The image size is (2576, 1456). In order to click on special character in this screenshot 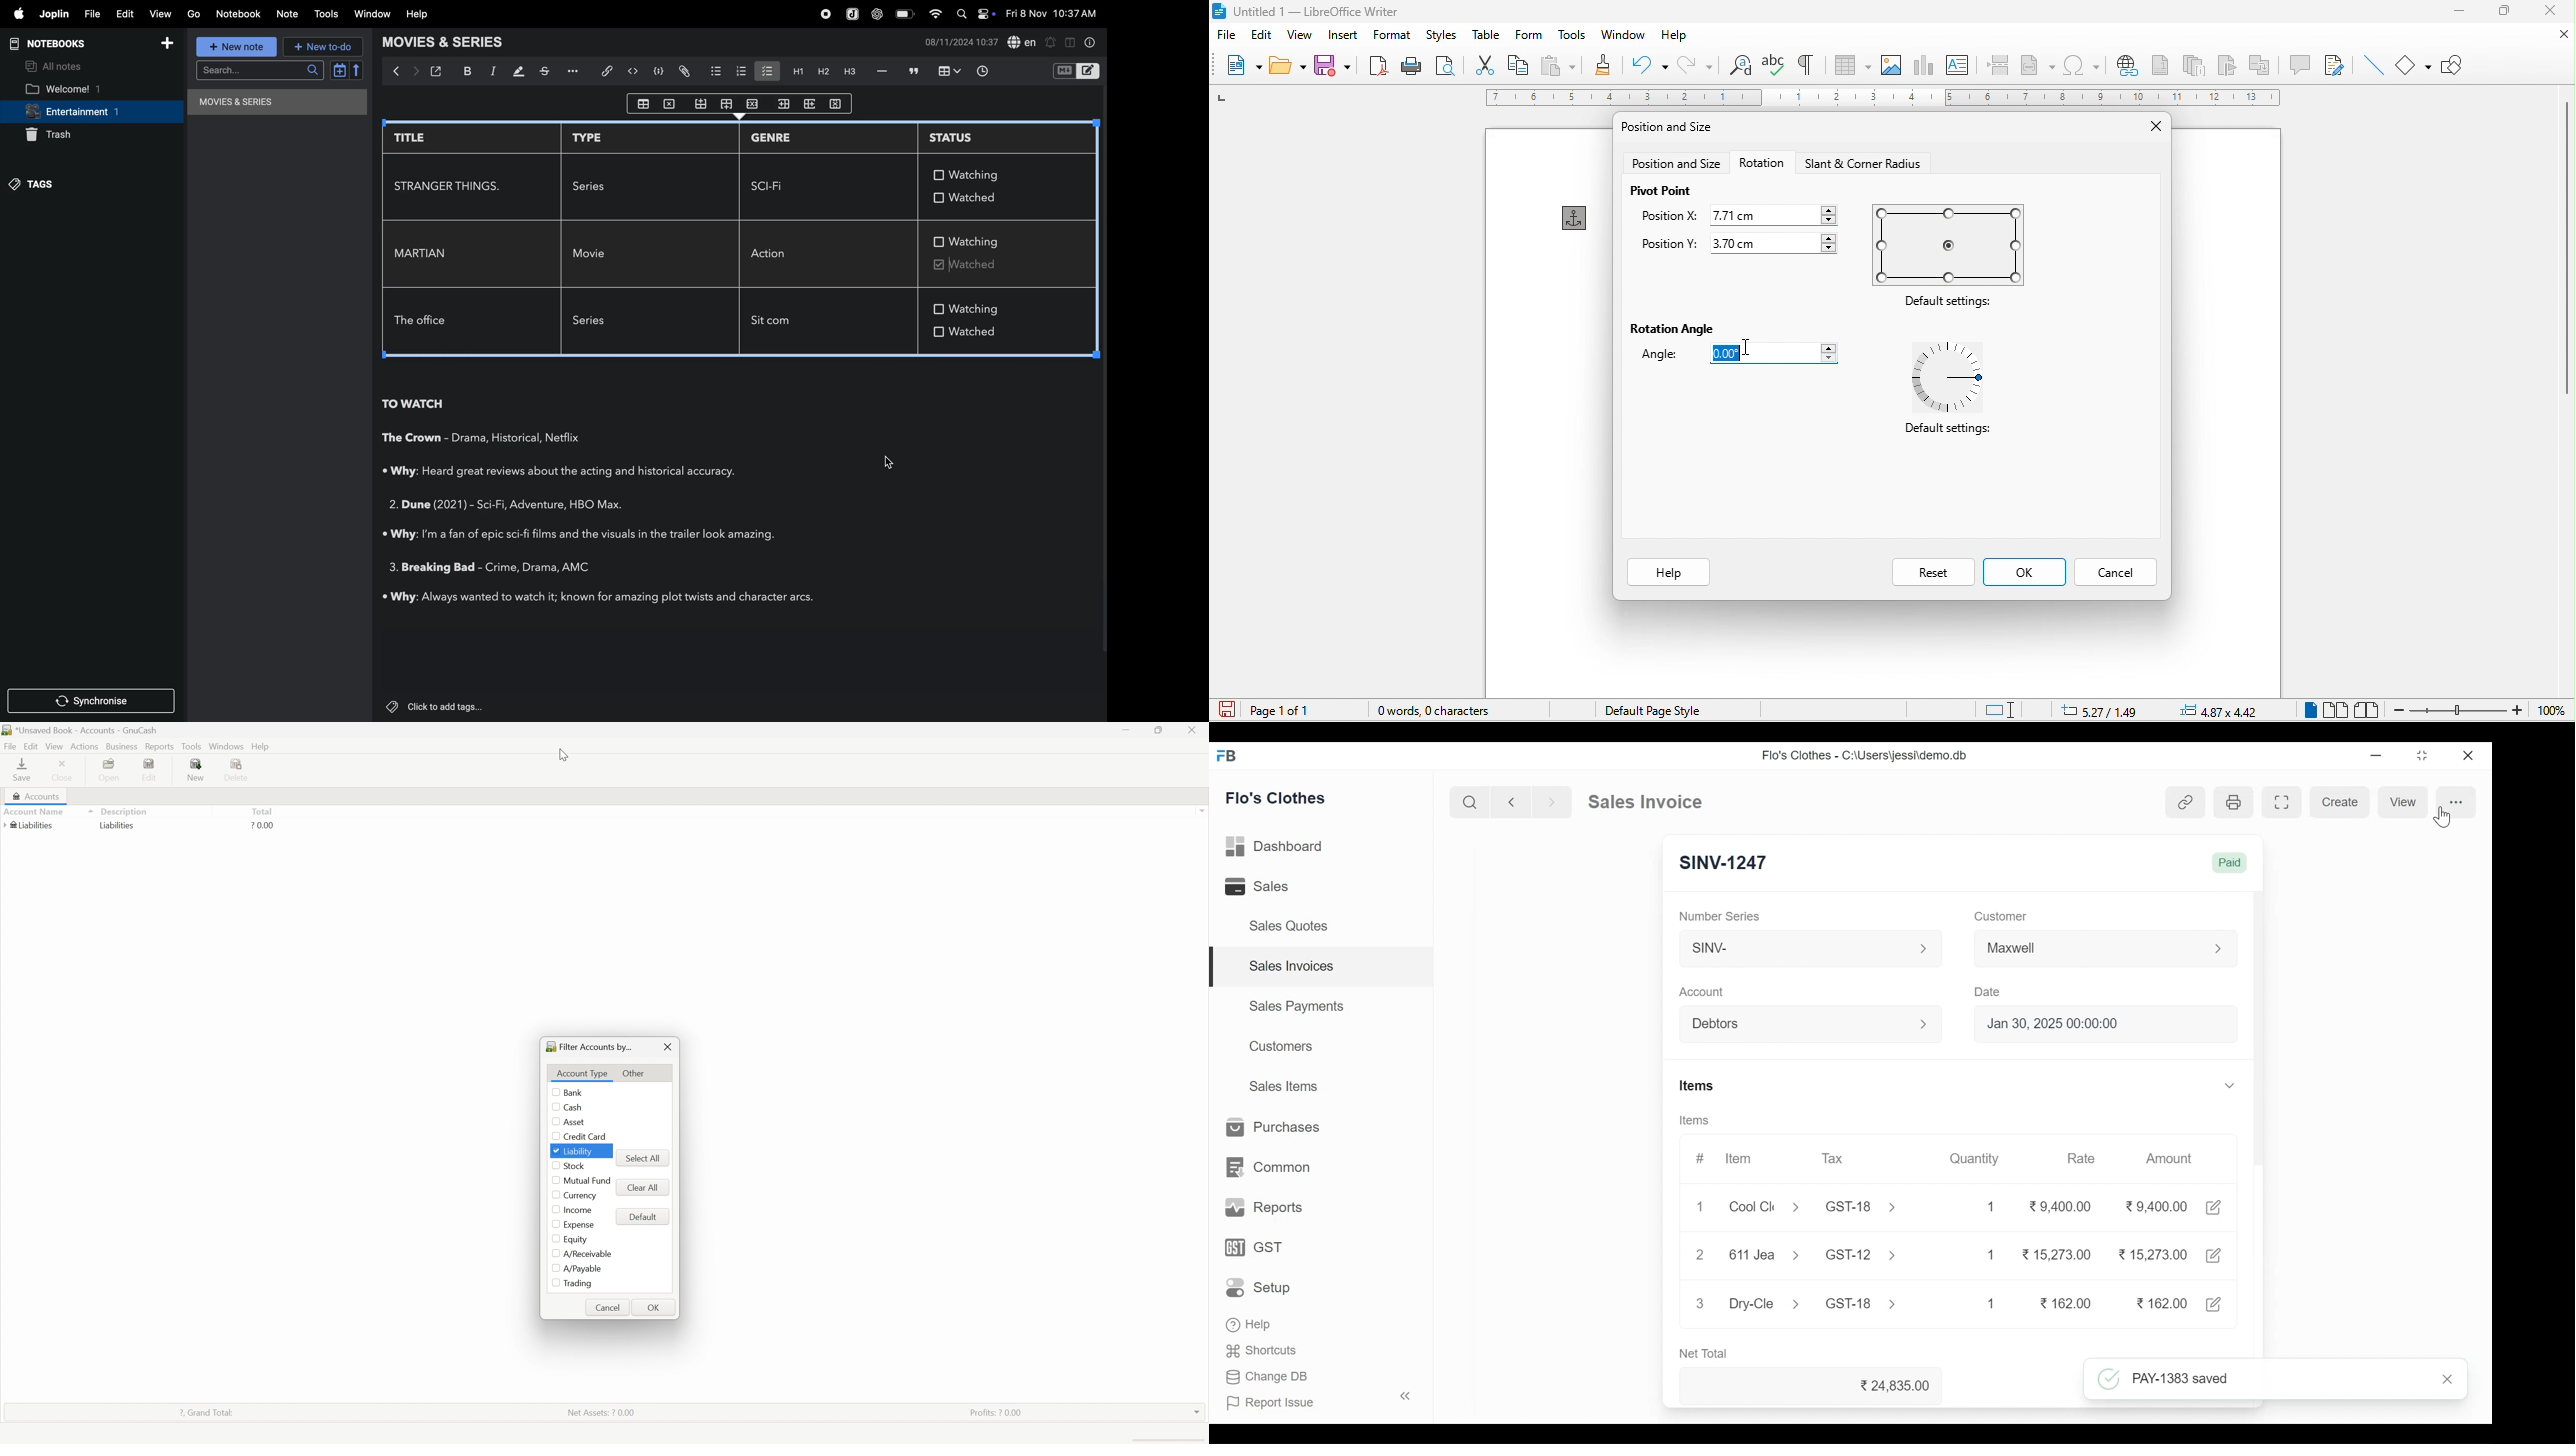, I will do `click(2084, 66)`.